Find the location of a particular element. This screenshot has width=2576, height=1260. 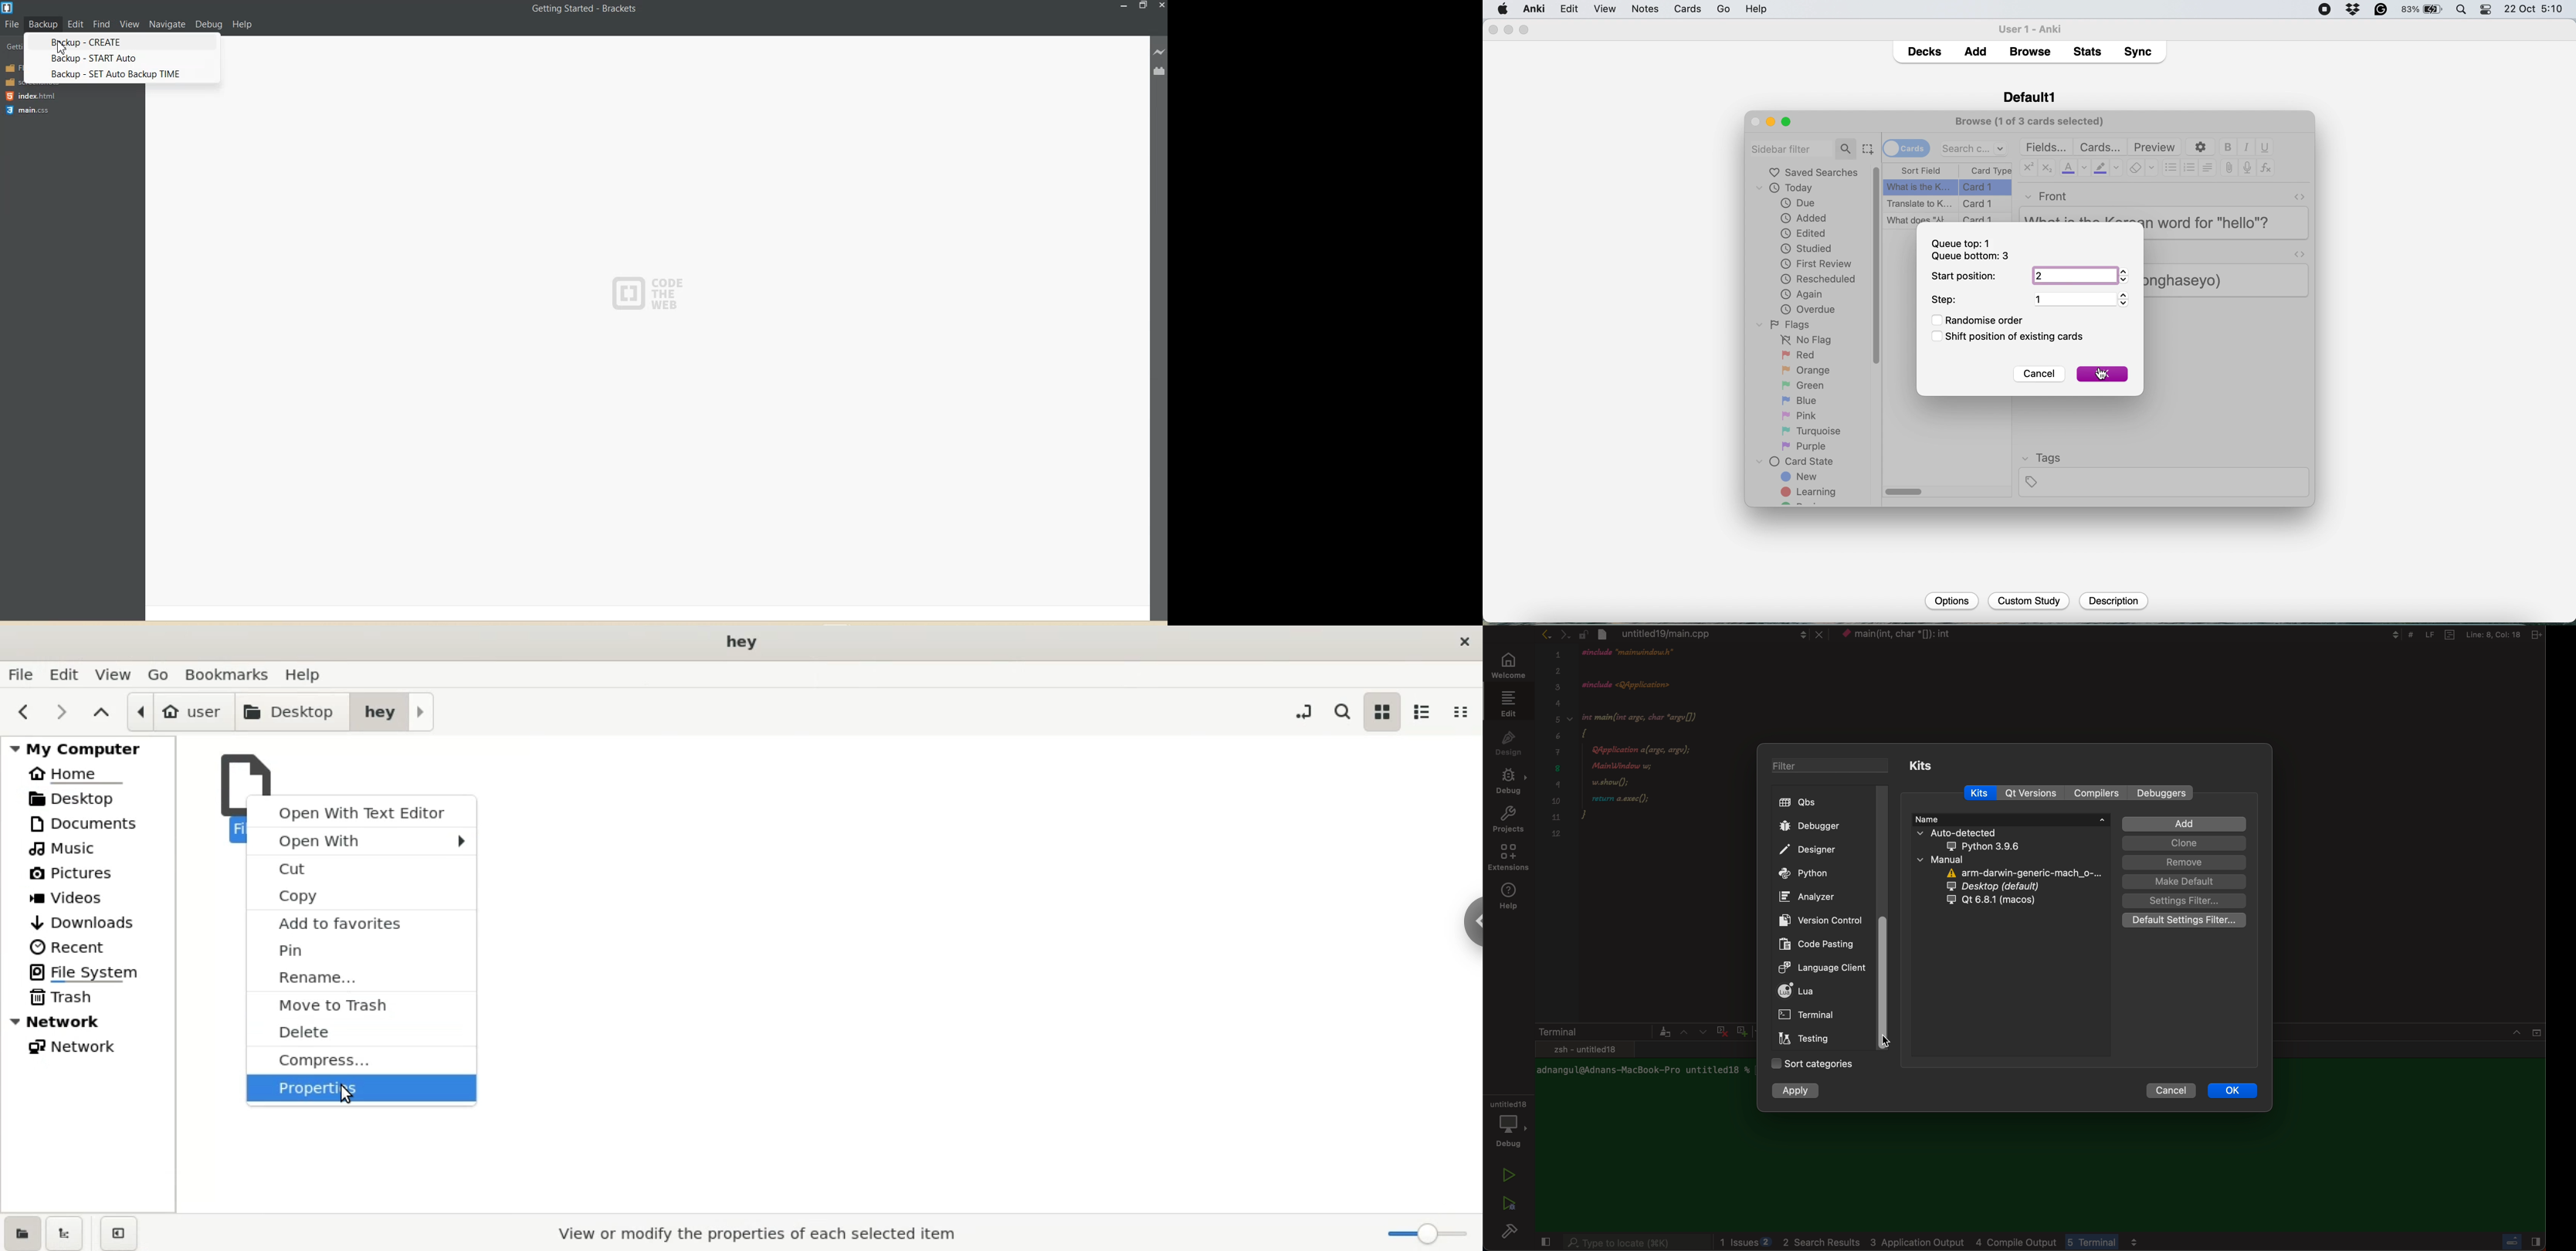

Backup CREATE is located at coordinates (120, 42).